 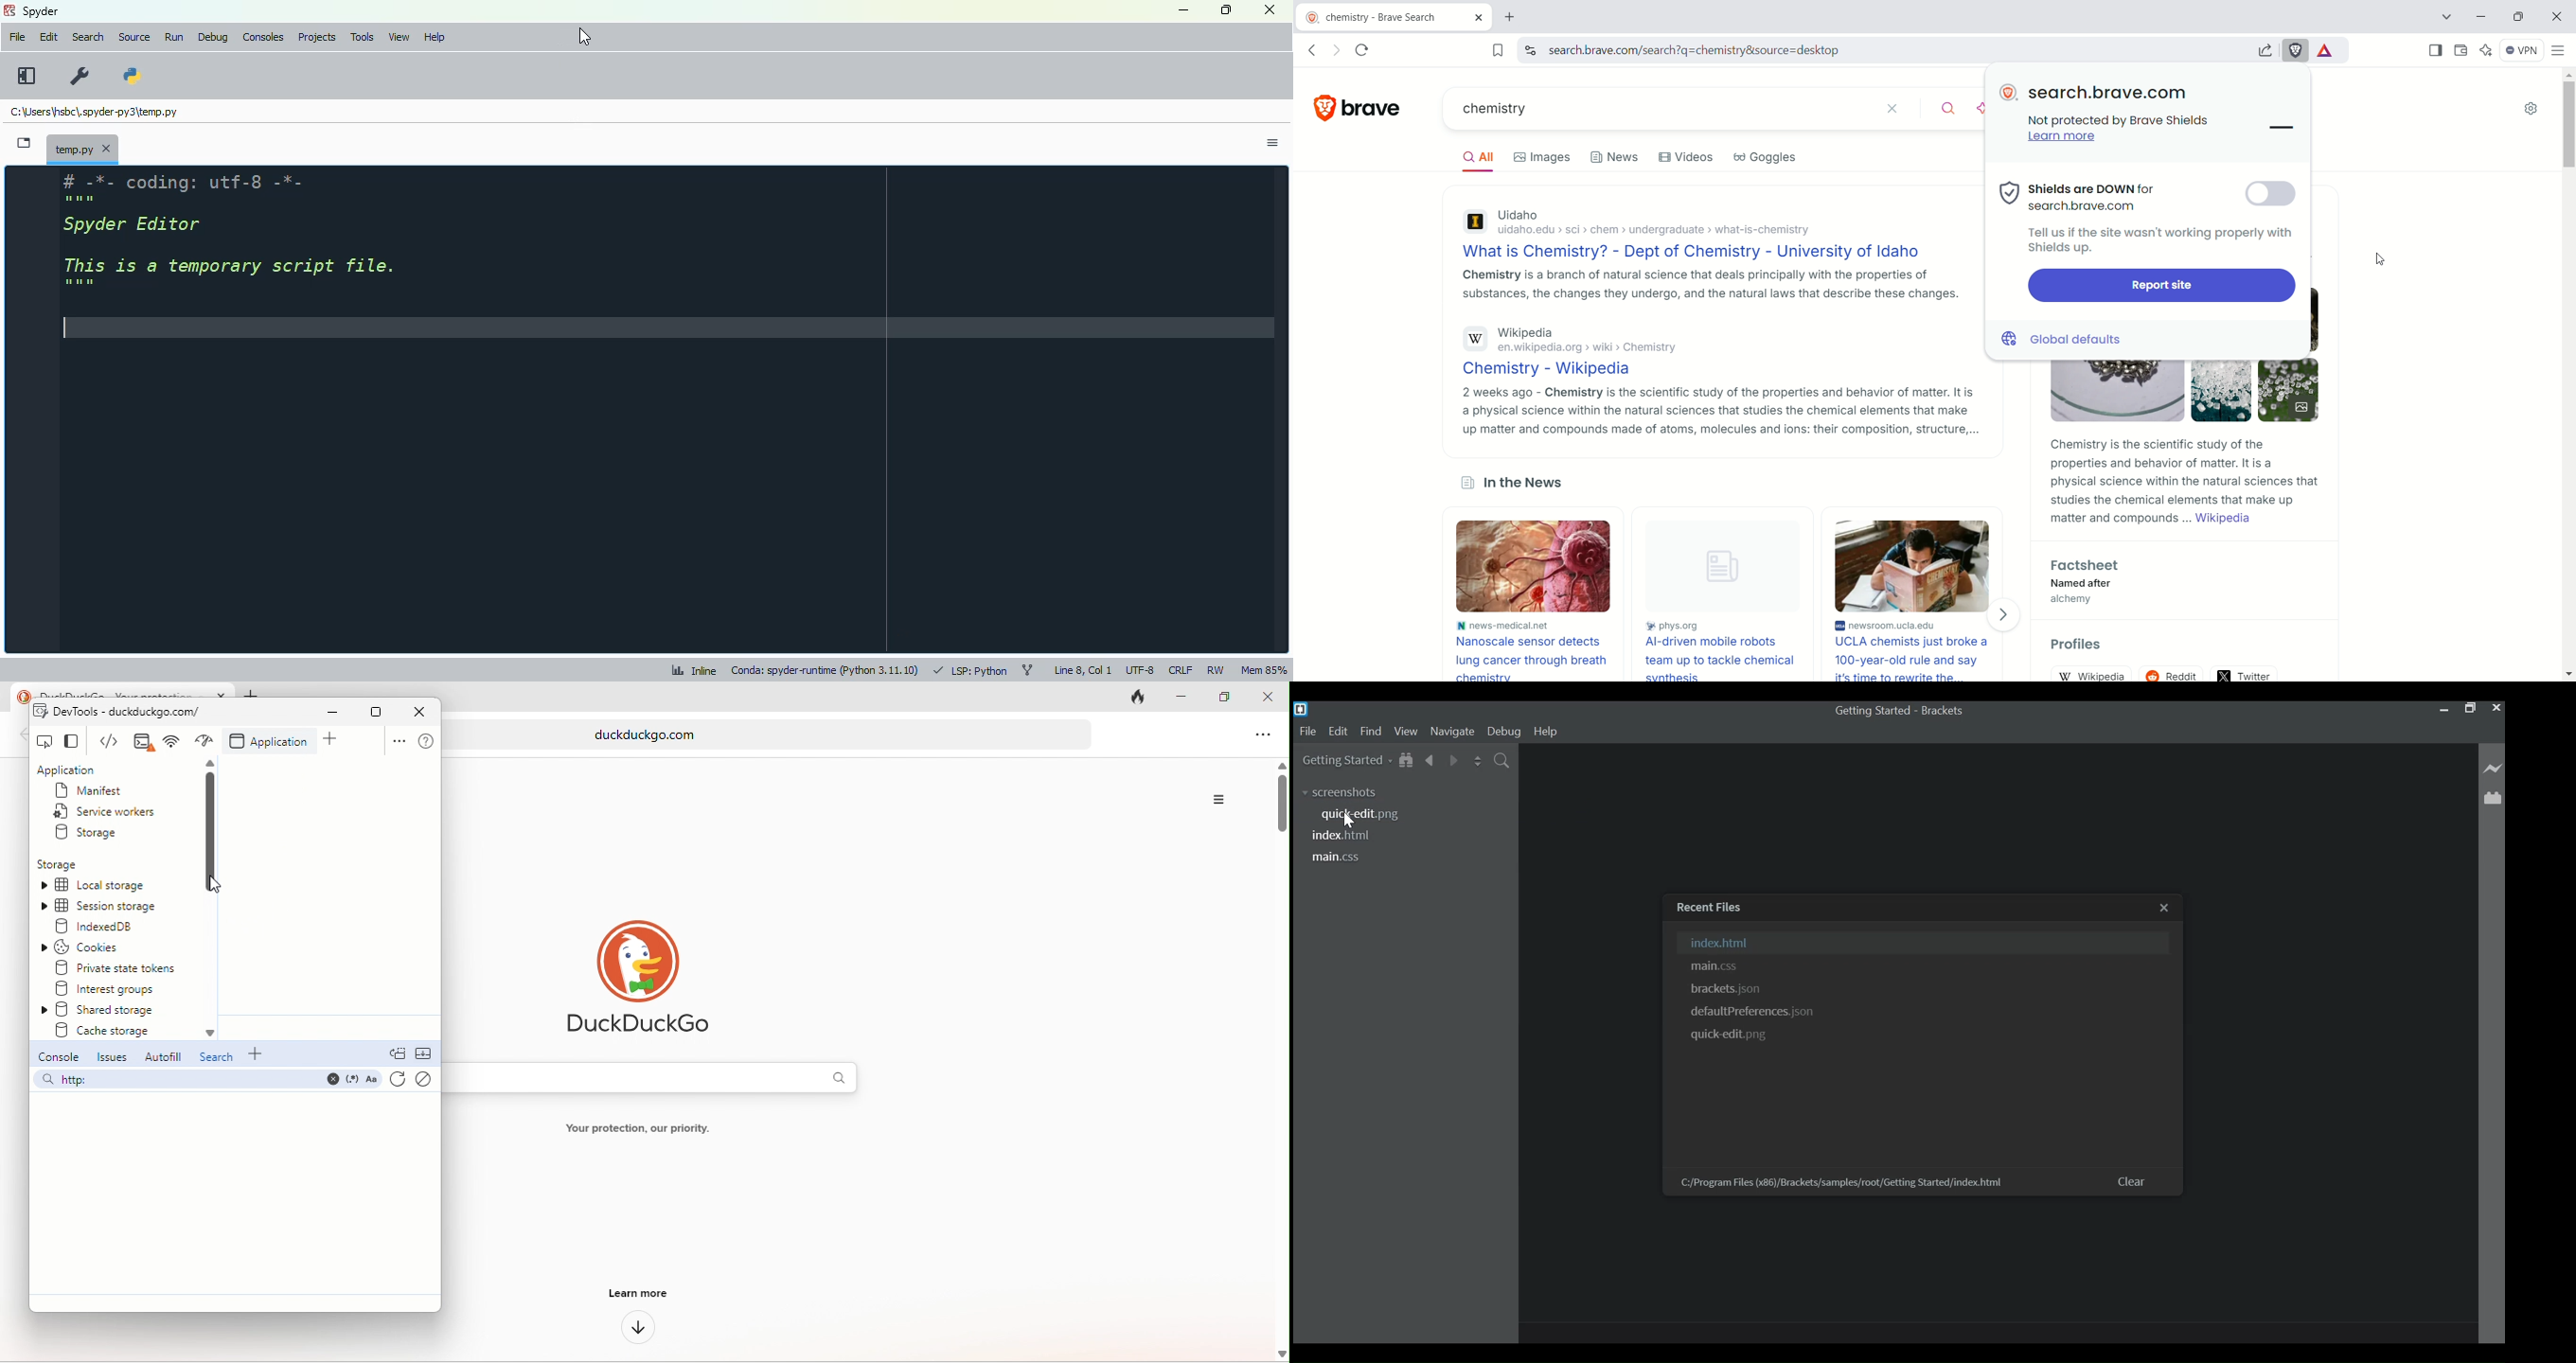 I want to click on collapse, so click(x=427, y=1055).